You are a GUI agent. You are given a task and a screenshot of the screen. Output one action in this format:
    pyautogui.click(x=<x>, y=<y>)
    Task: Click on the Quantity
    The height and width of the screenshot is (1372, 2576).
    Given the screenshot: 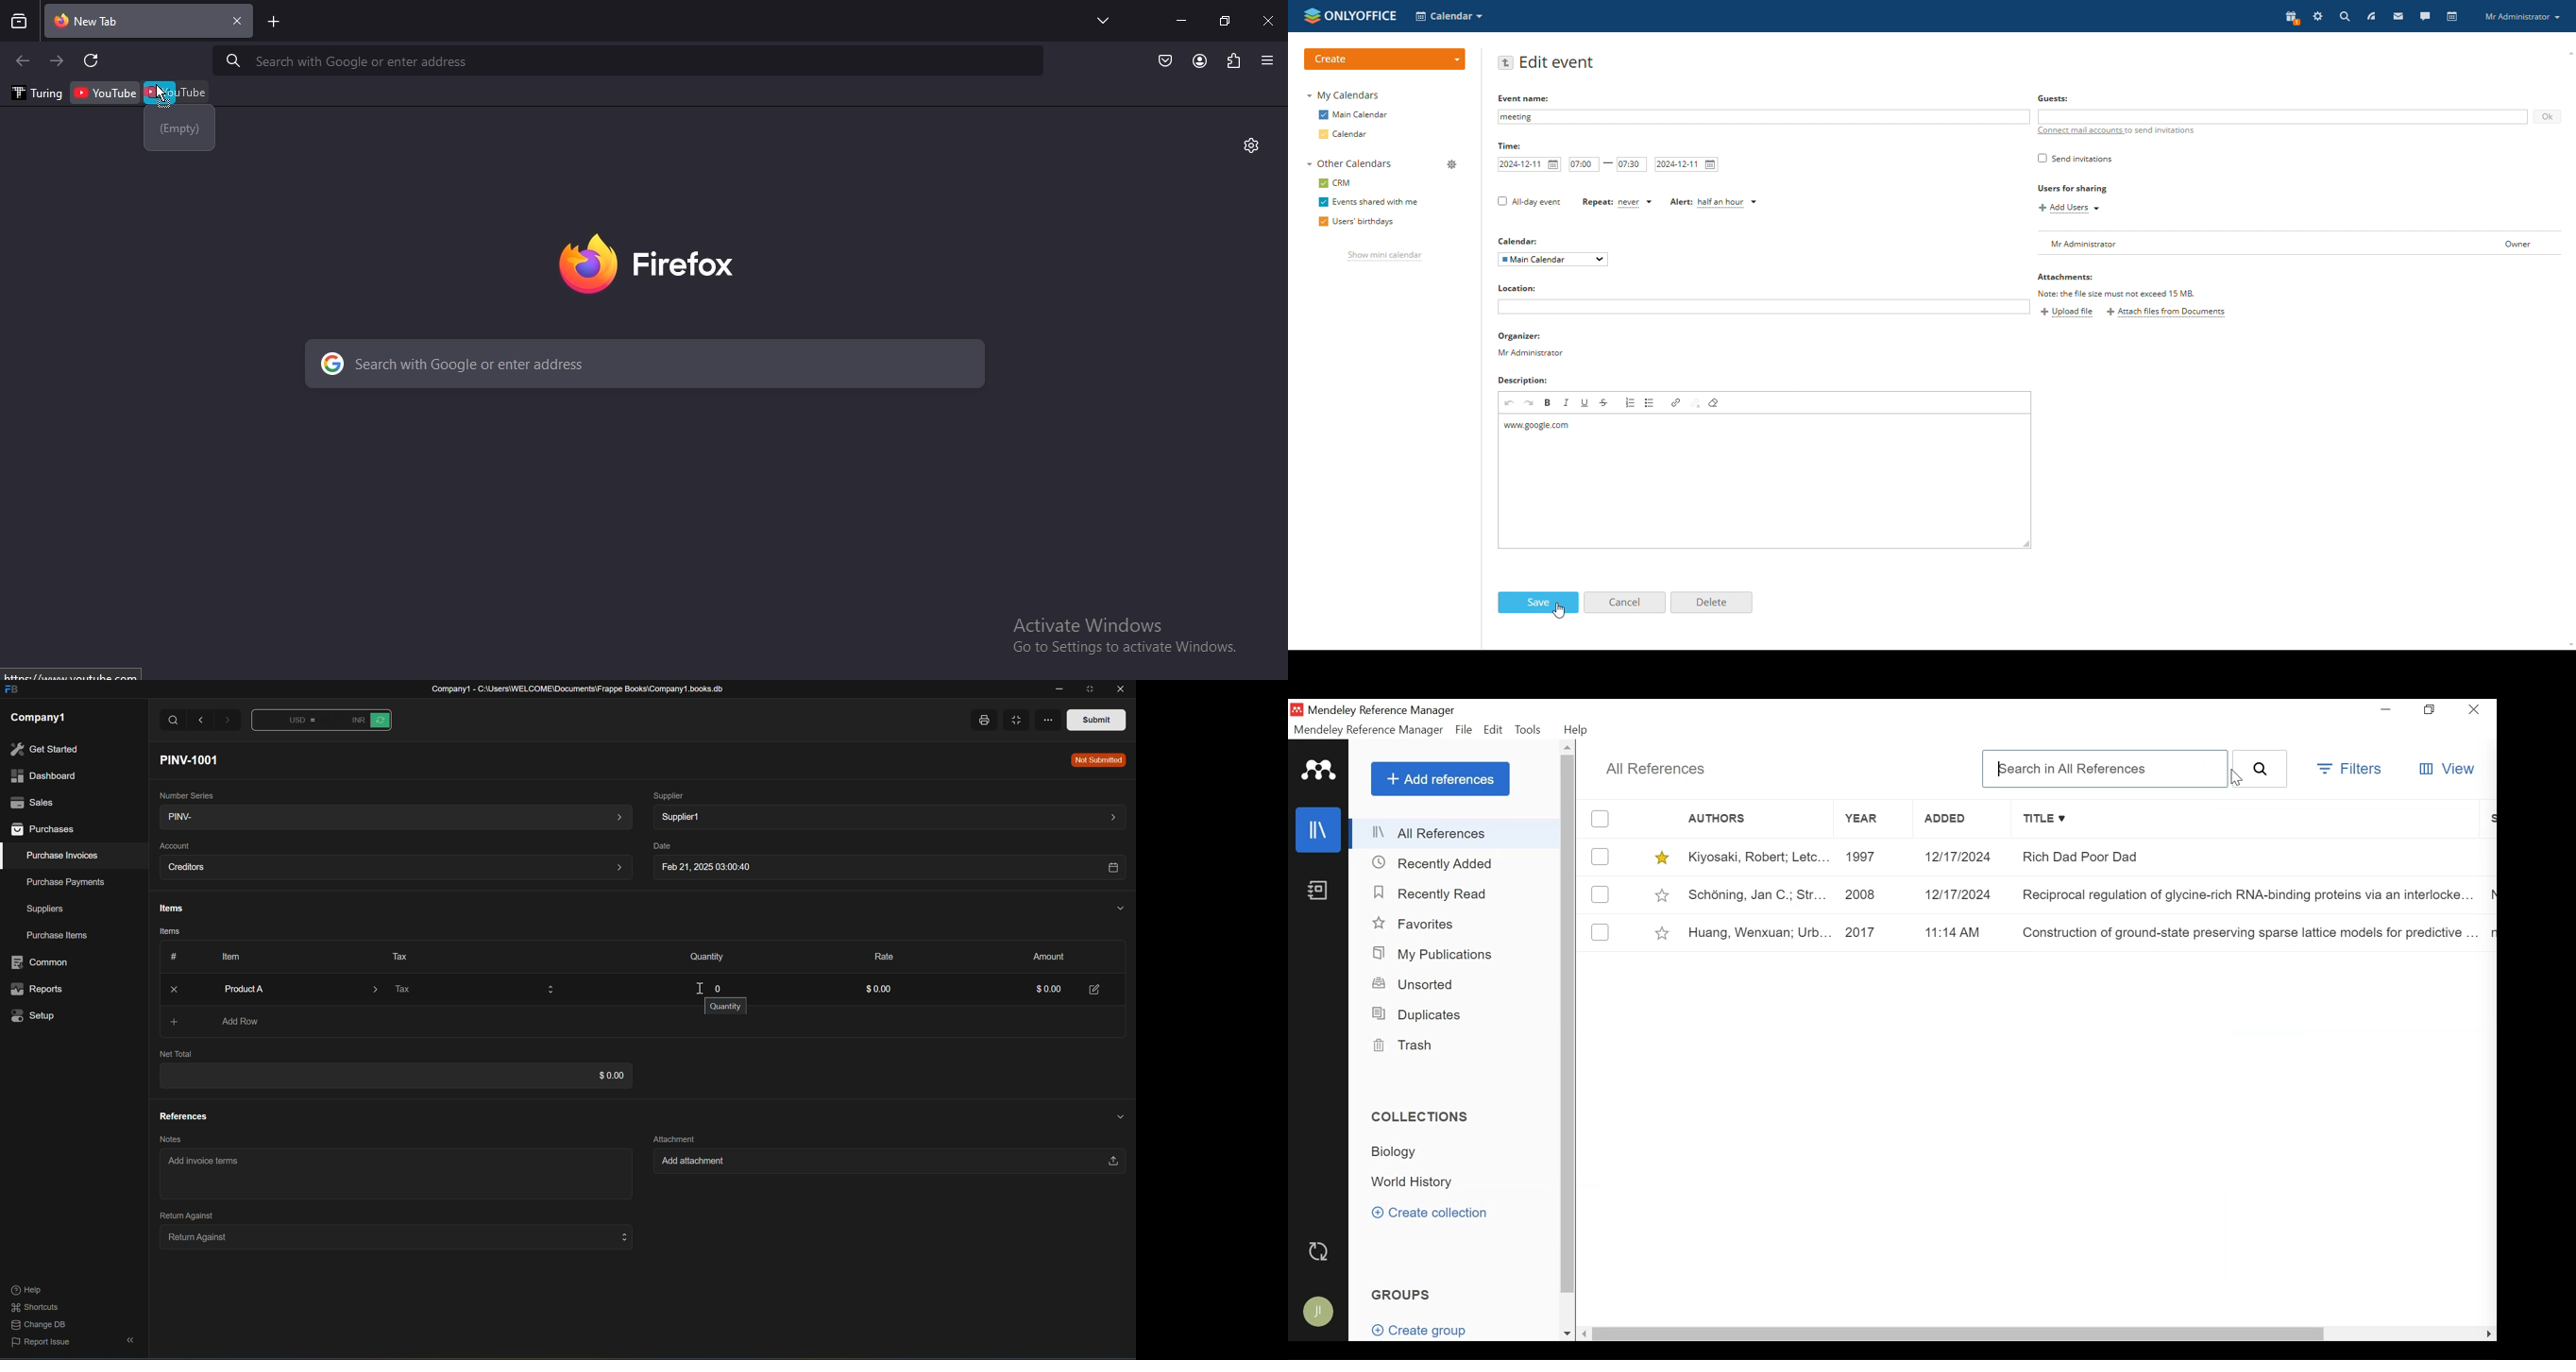 What is the action you would take?
    pyautogui.click(x=728, y=1006)
    